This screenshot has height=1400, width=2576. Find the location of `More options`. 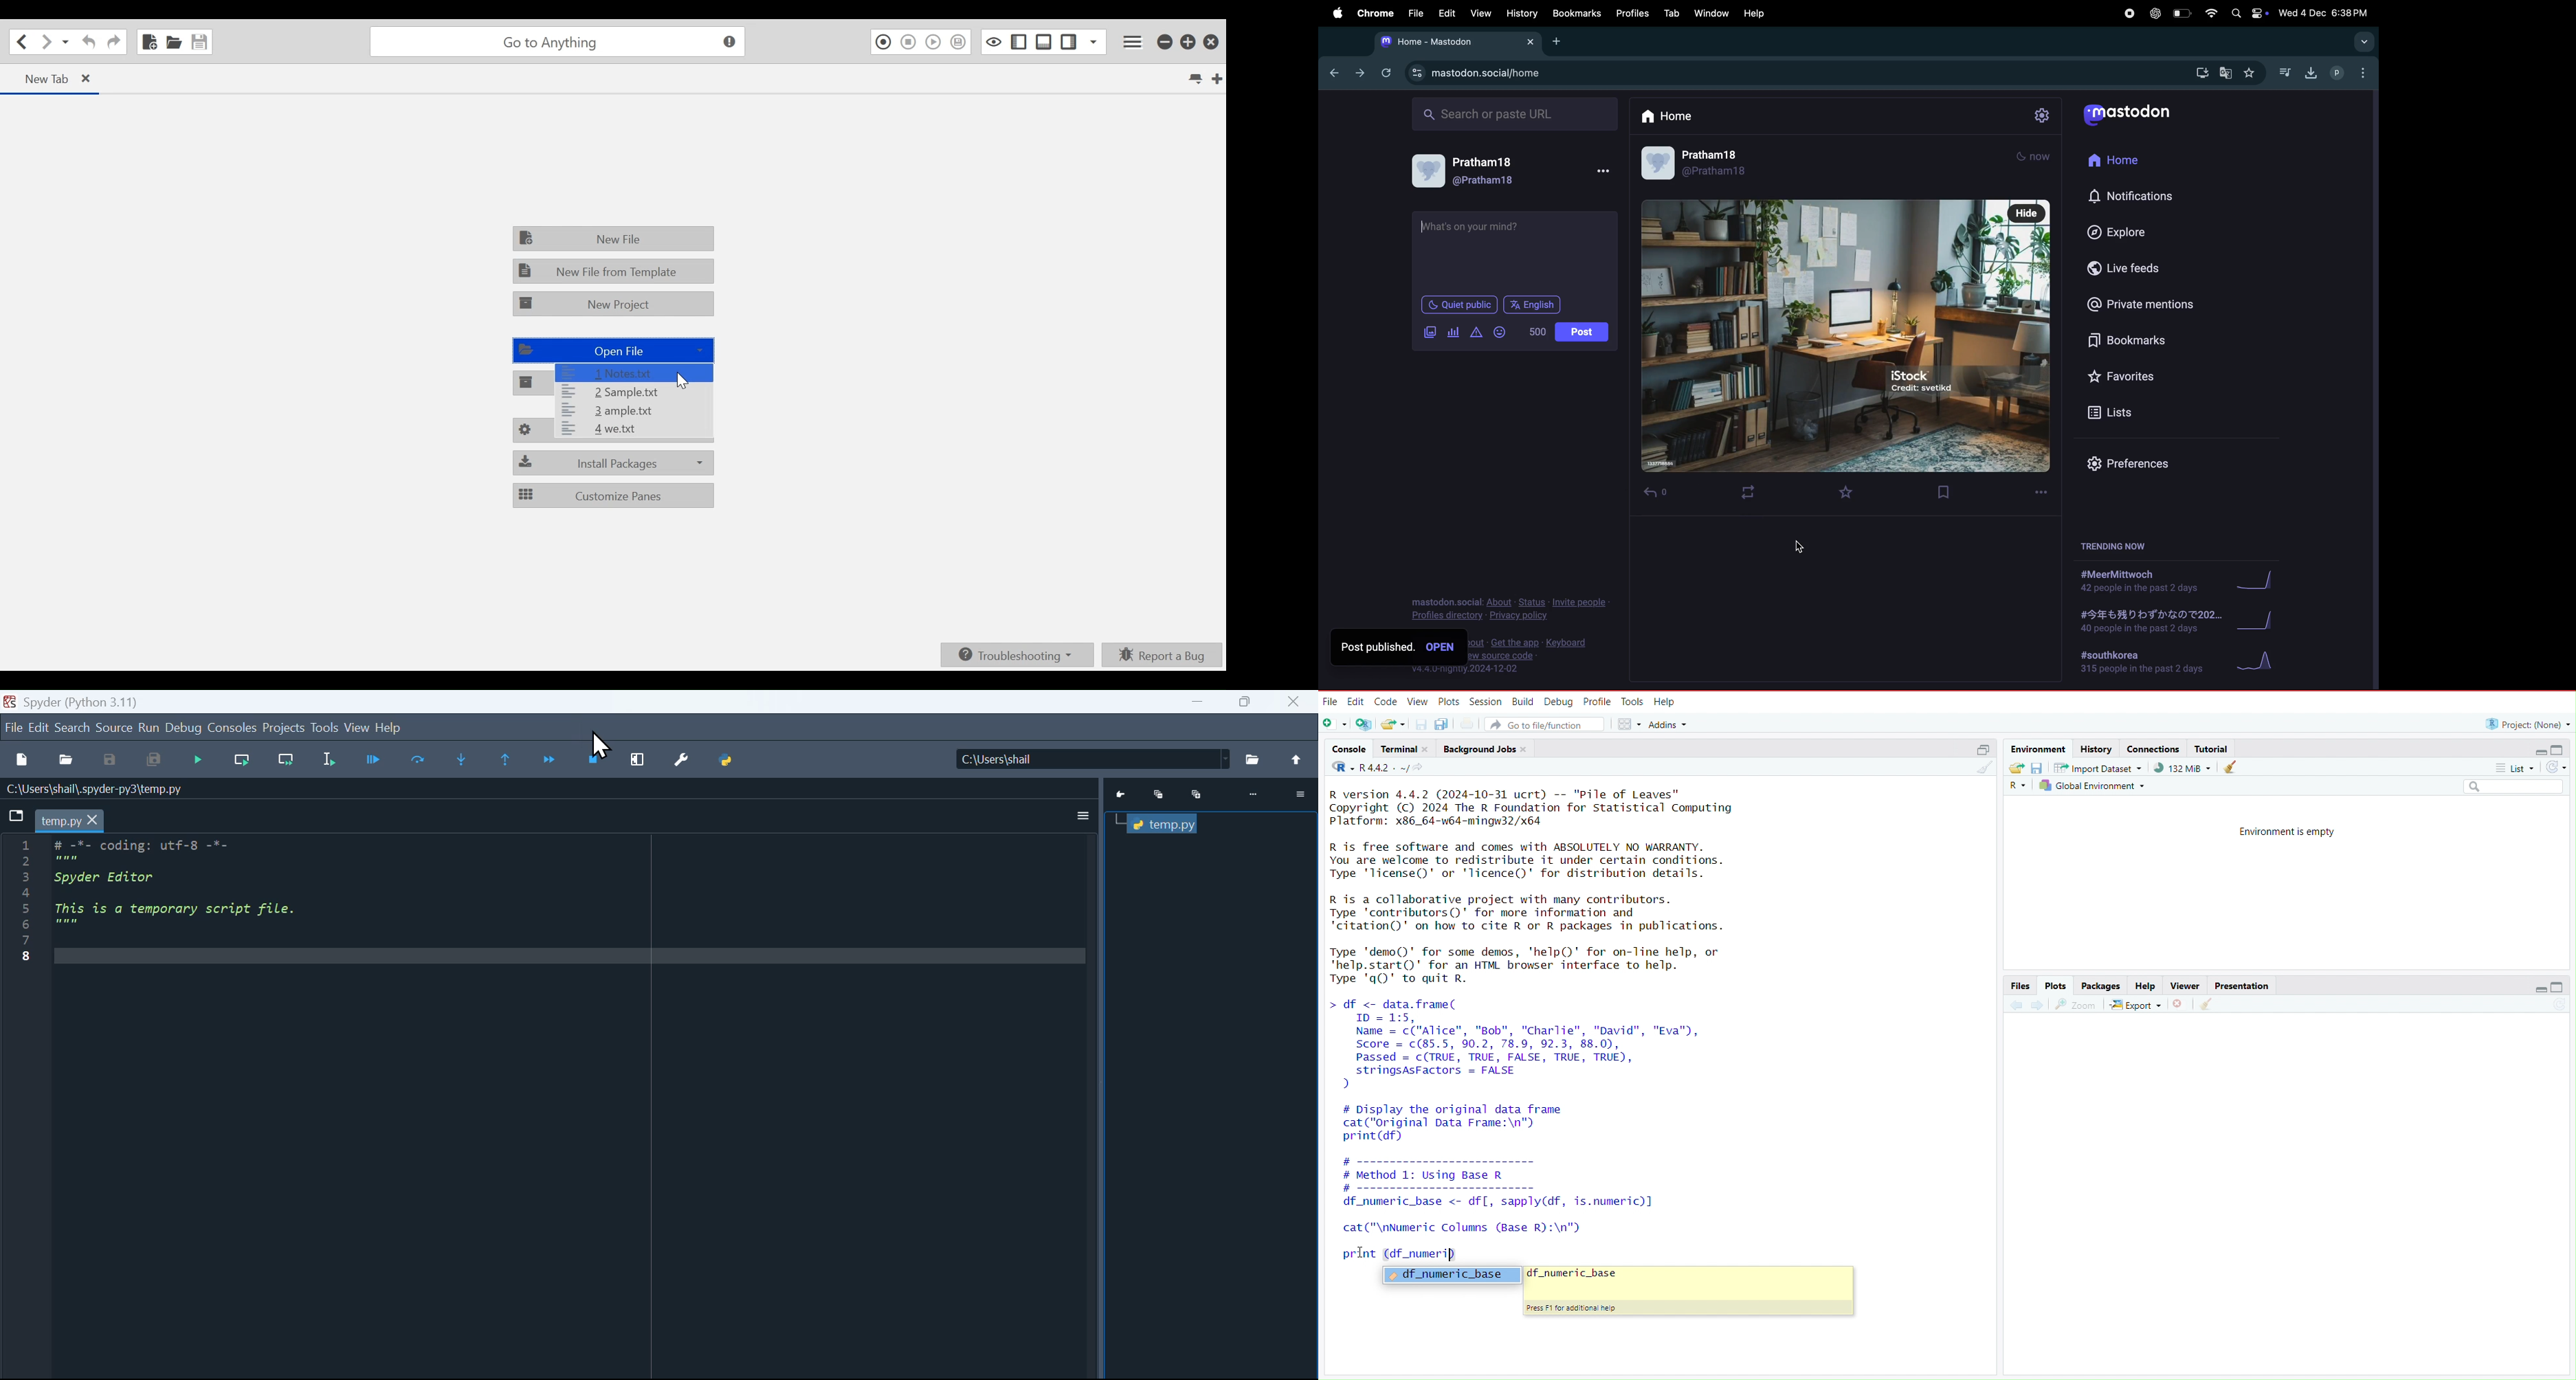

More options is located at coordinates (1084, 816).